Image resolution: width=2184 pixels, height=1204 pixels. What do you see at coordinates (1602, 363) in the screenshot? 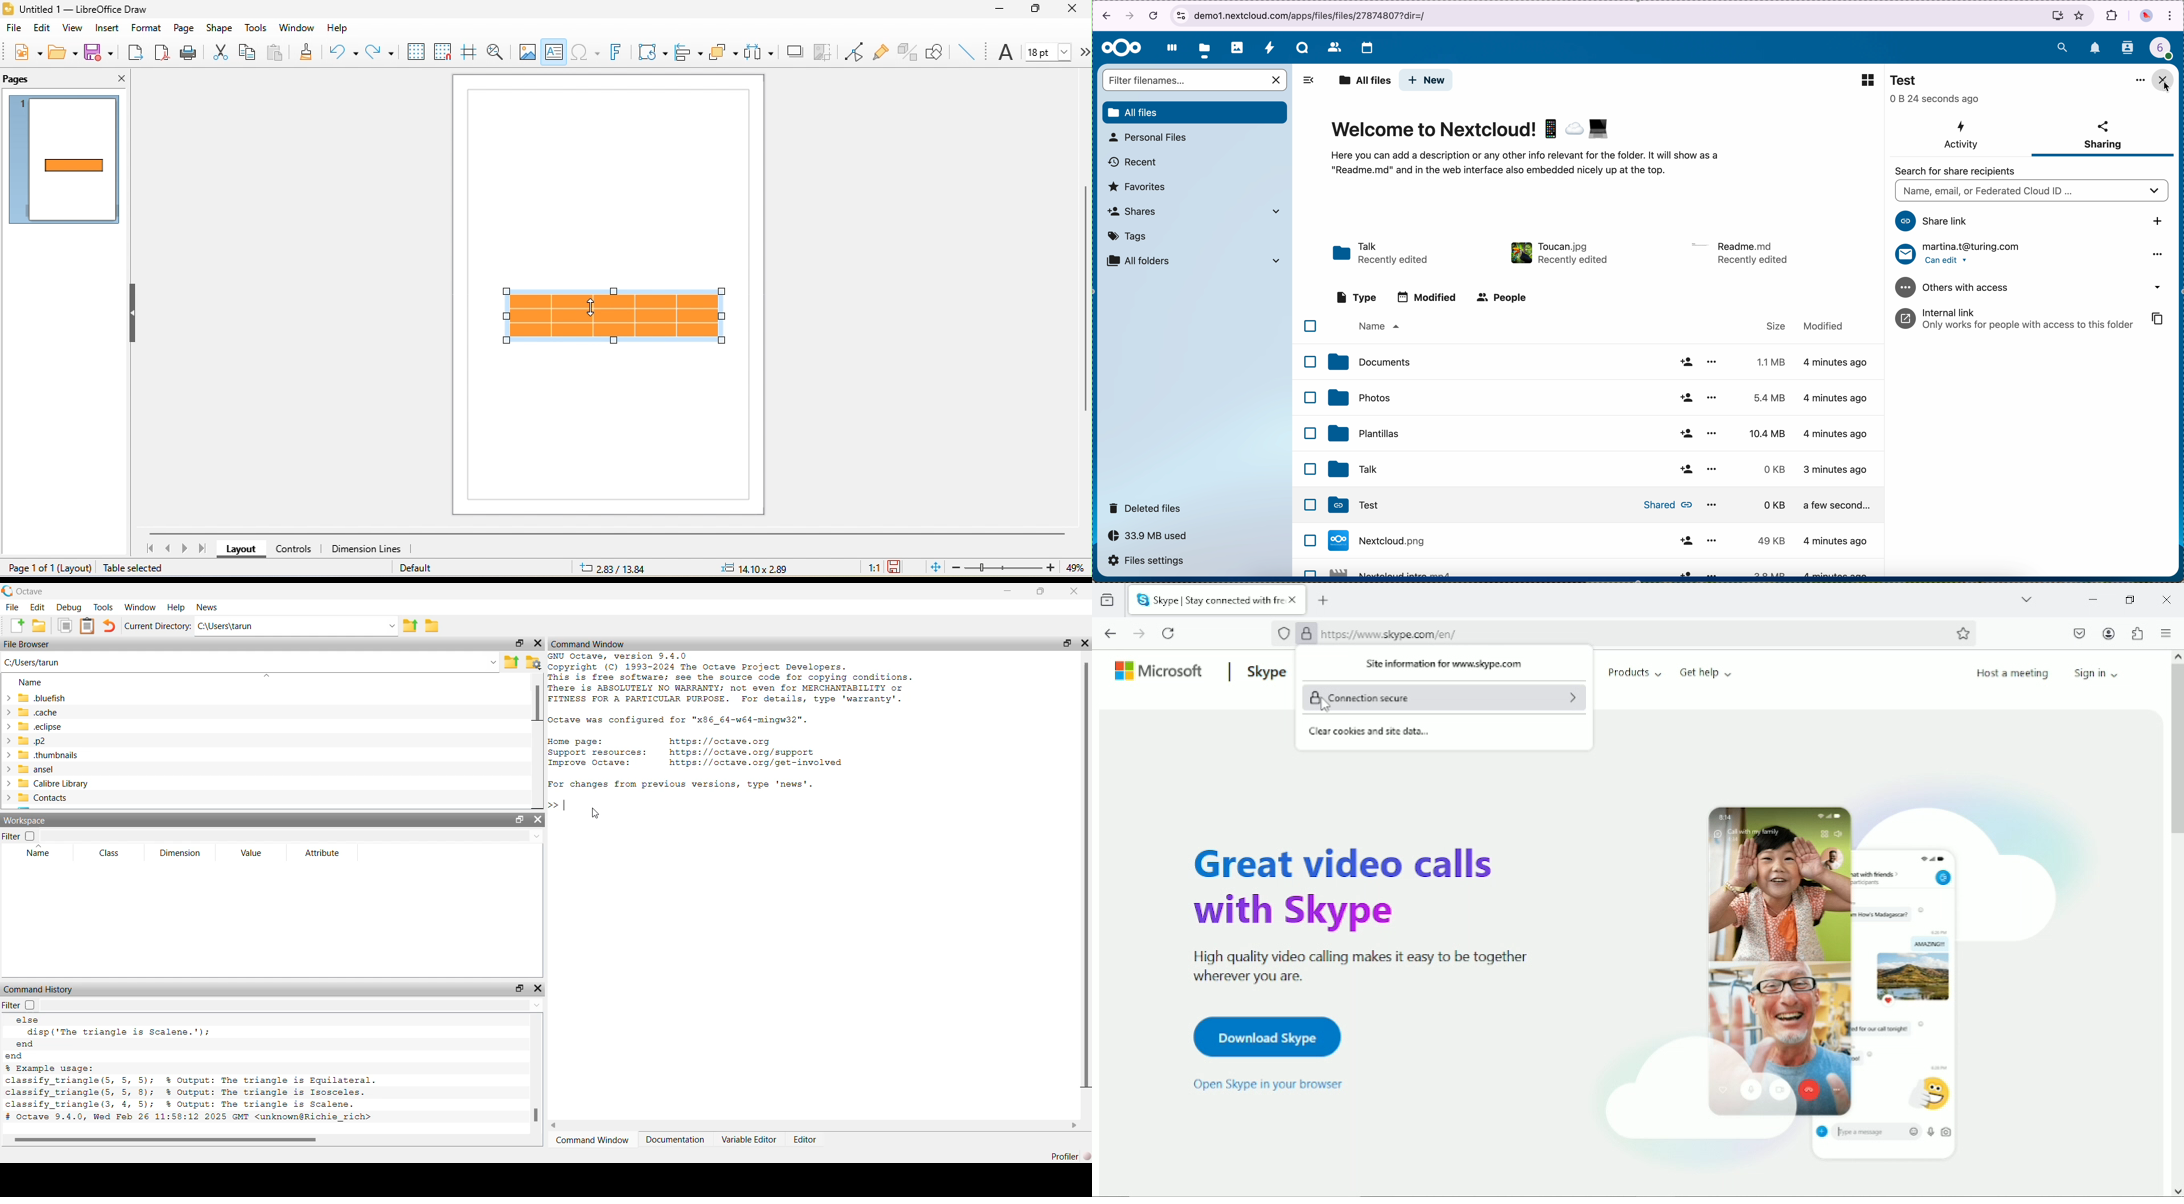
I see `documents` at bounding box center [1602, 363].